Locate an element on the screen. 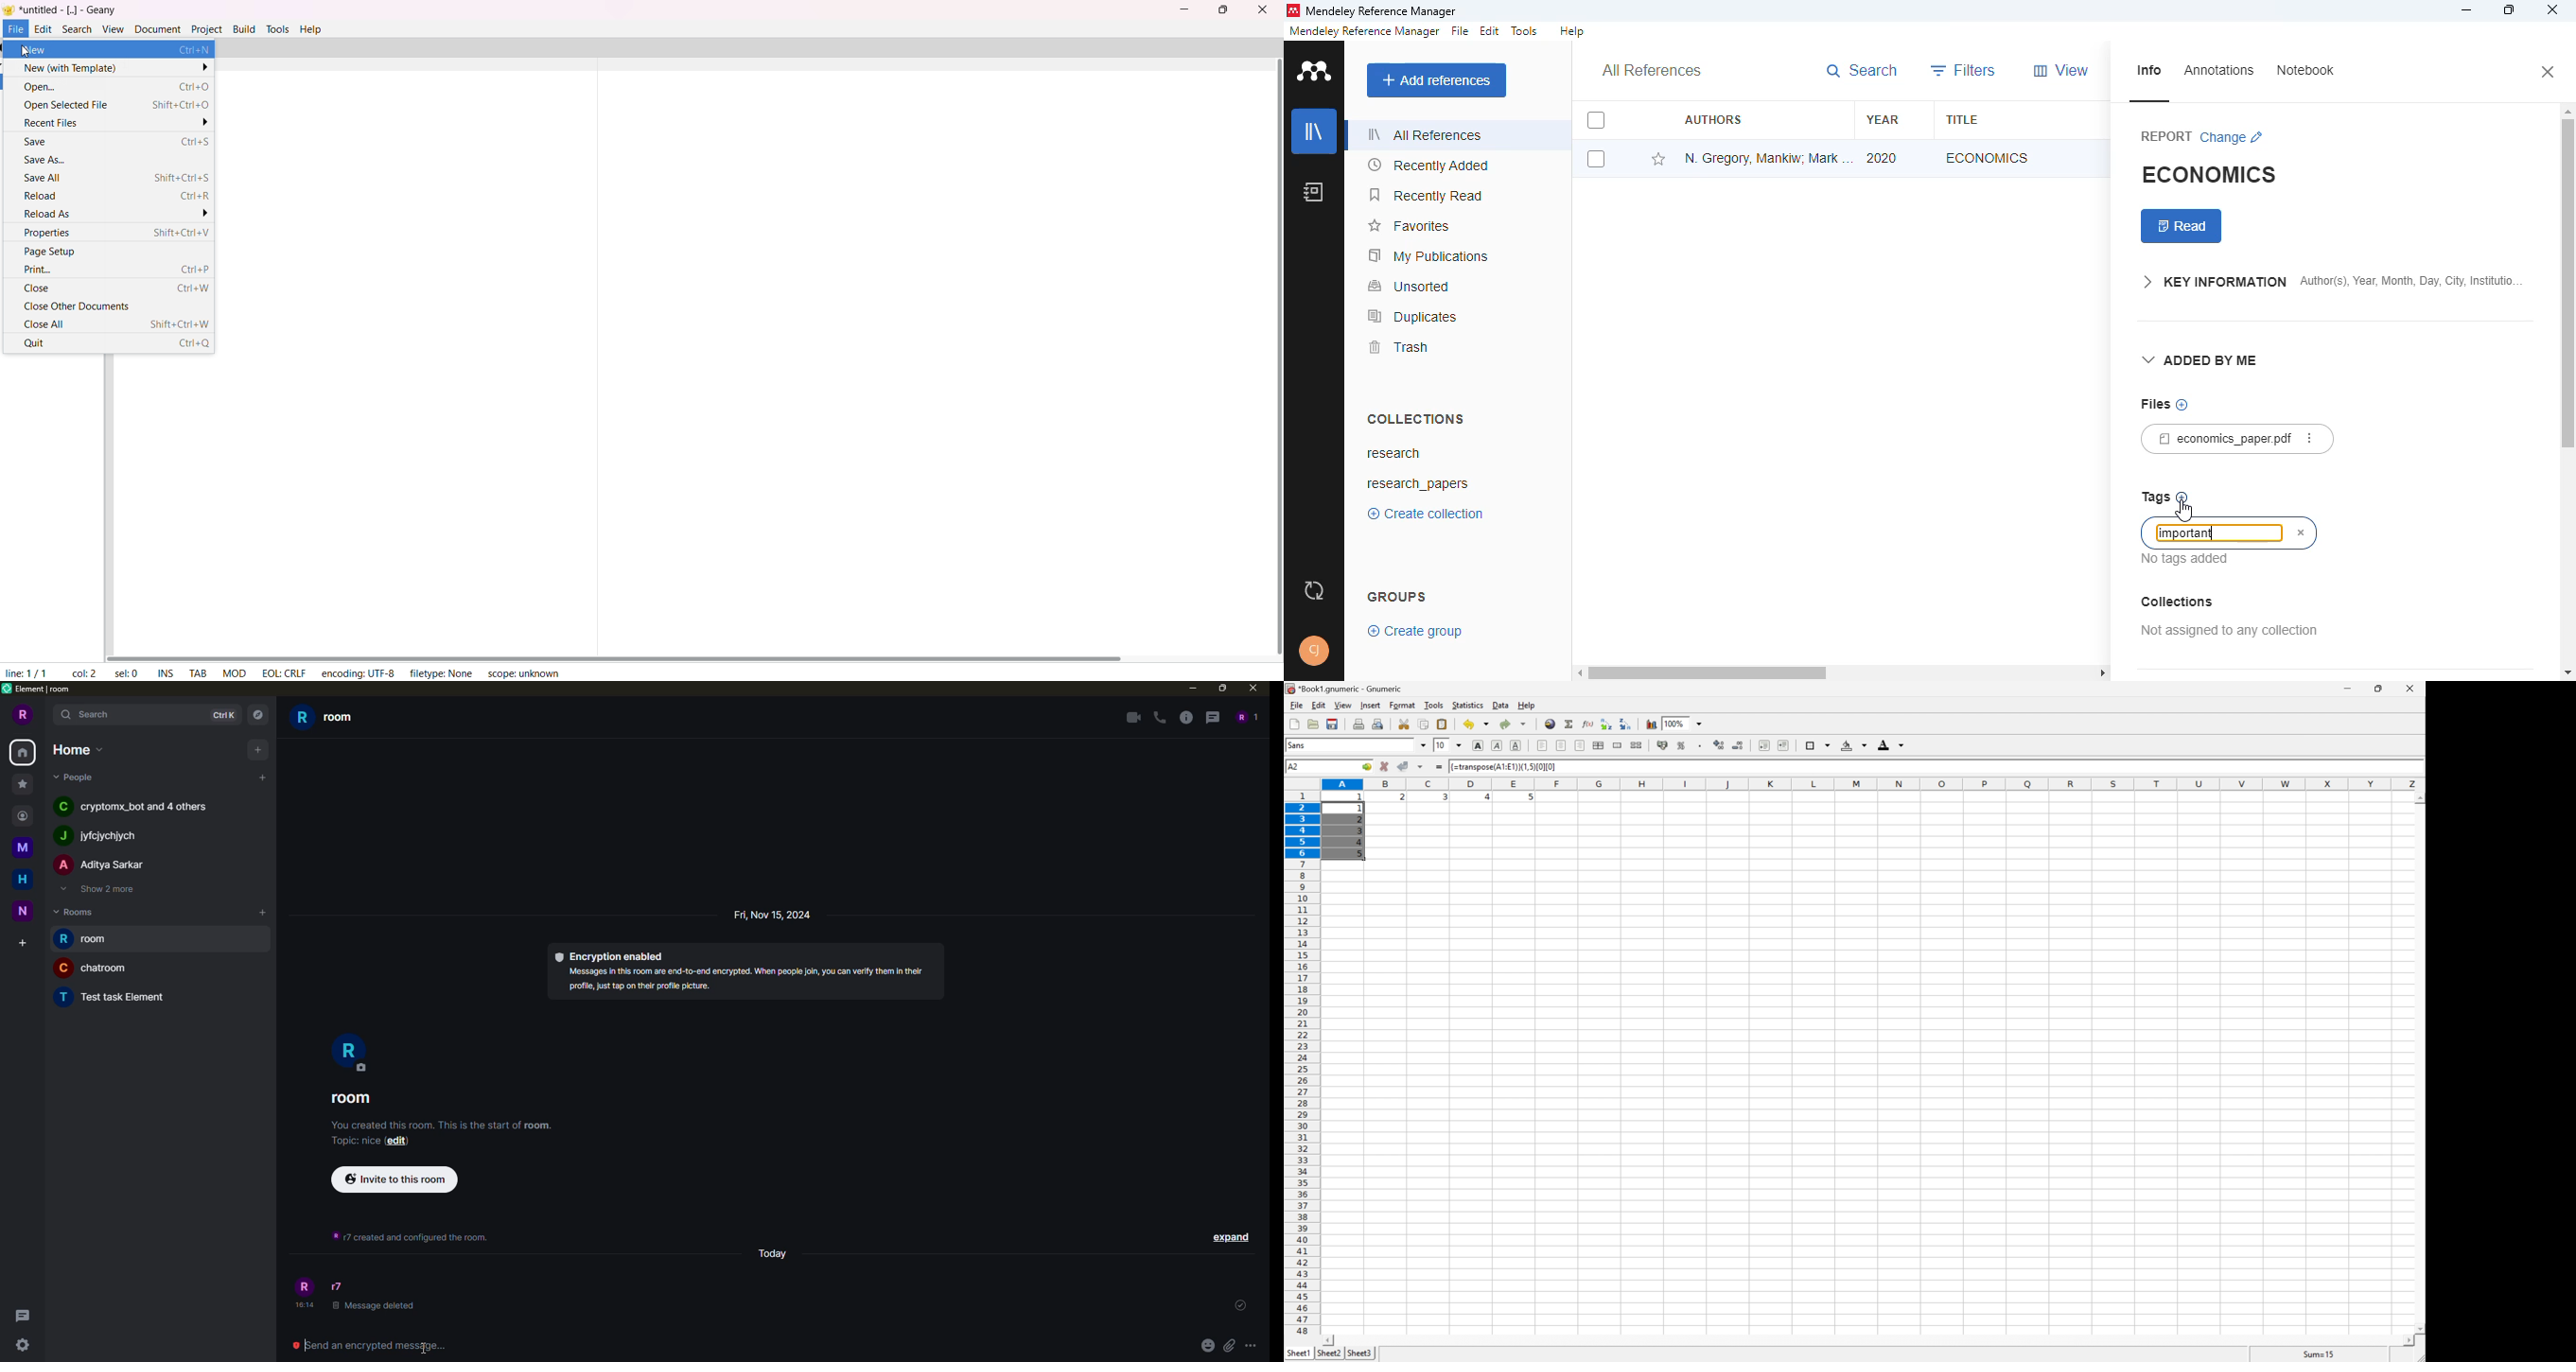 The image size is (2576, 1372). read is located at coordinates (2182, 226).